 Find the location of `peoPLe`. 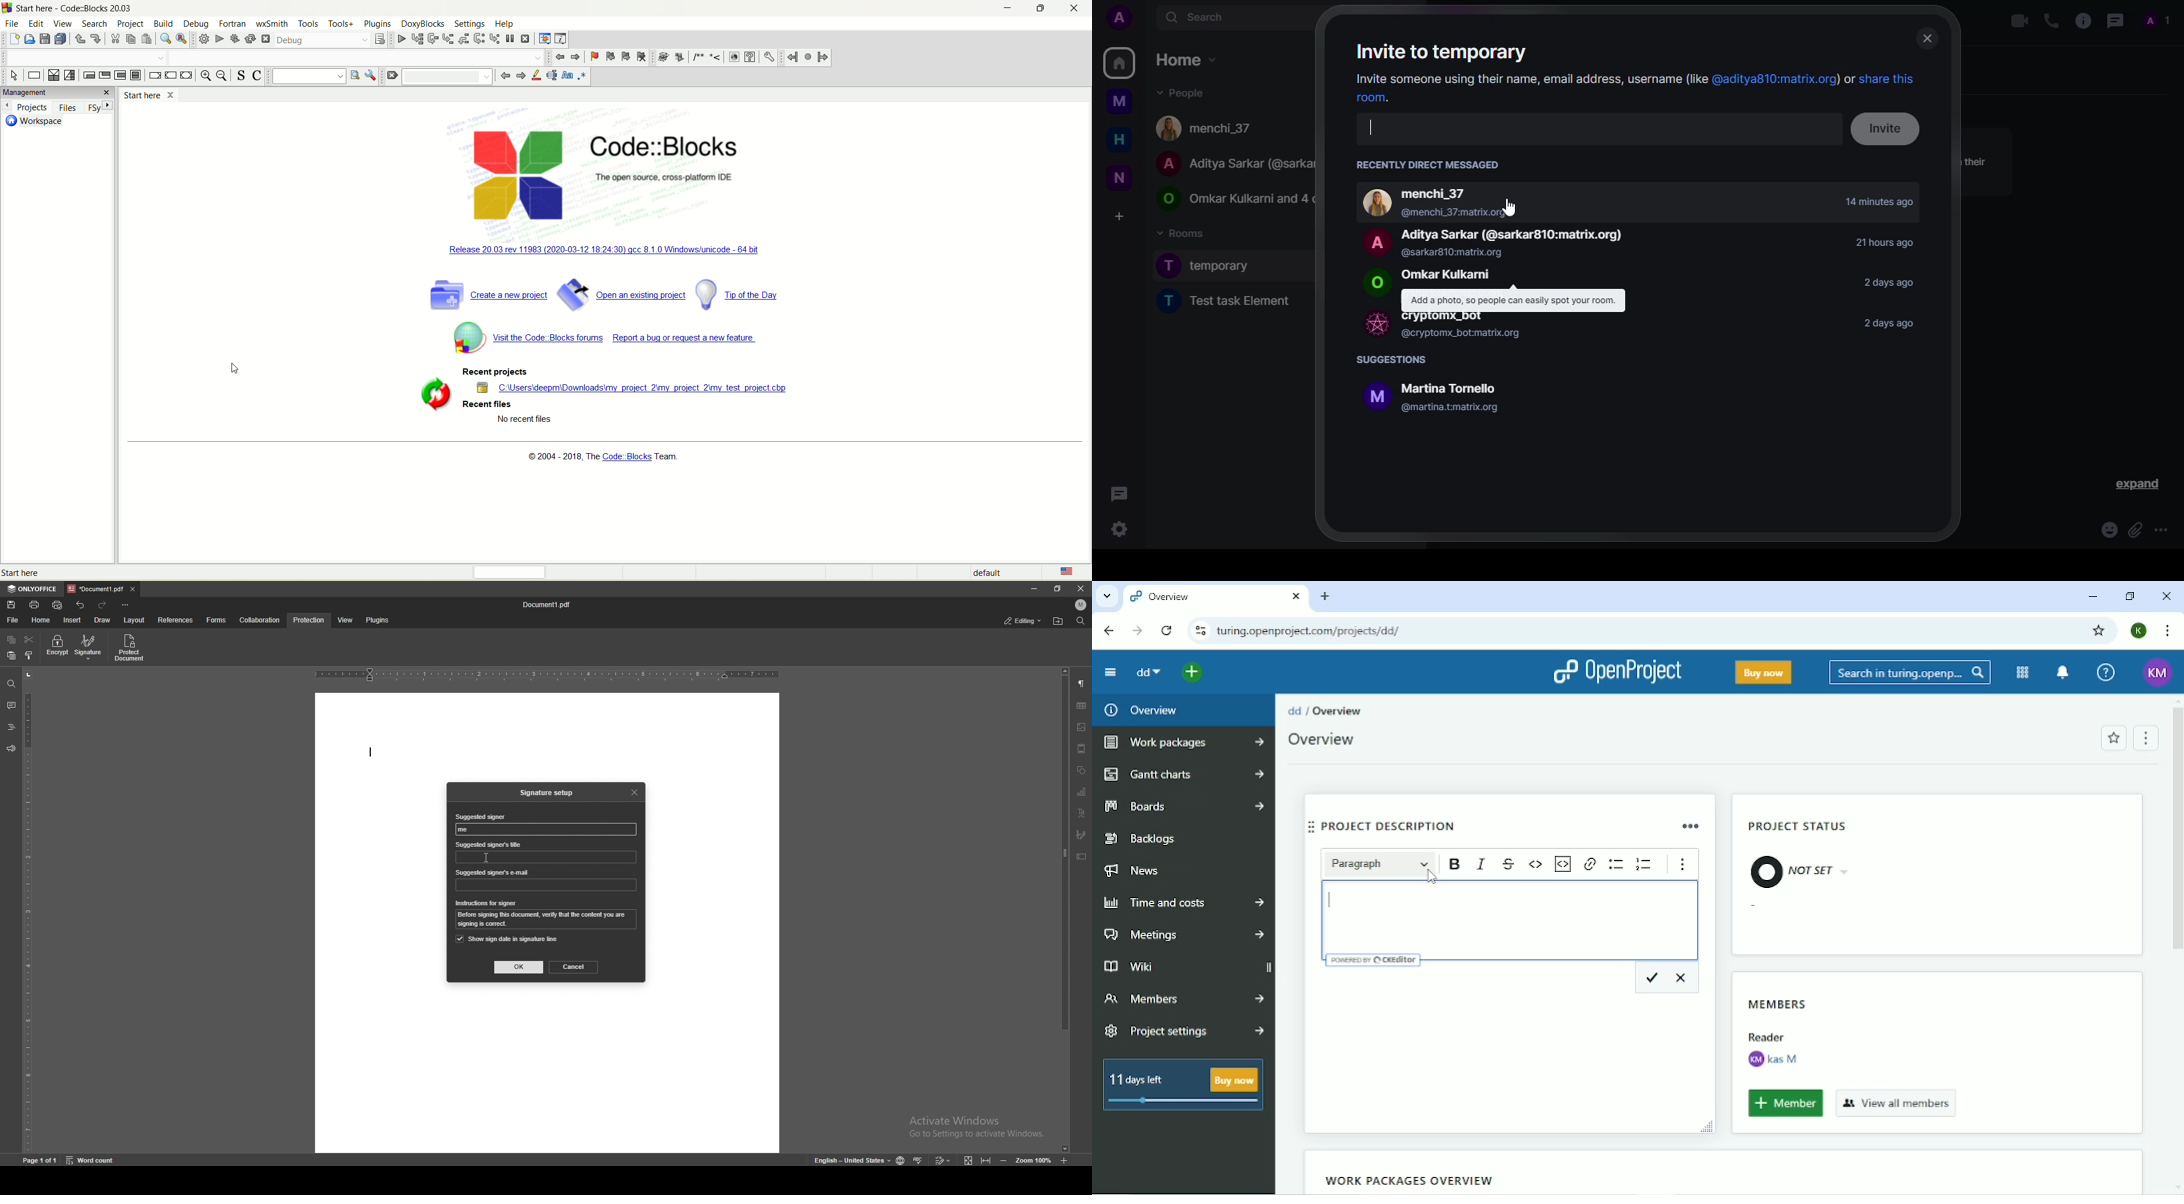

peoPLe is located at coordinates (1231, 200).